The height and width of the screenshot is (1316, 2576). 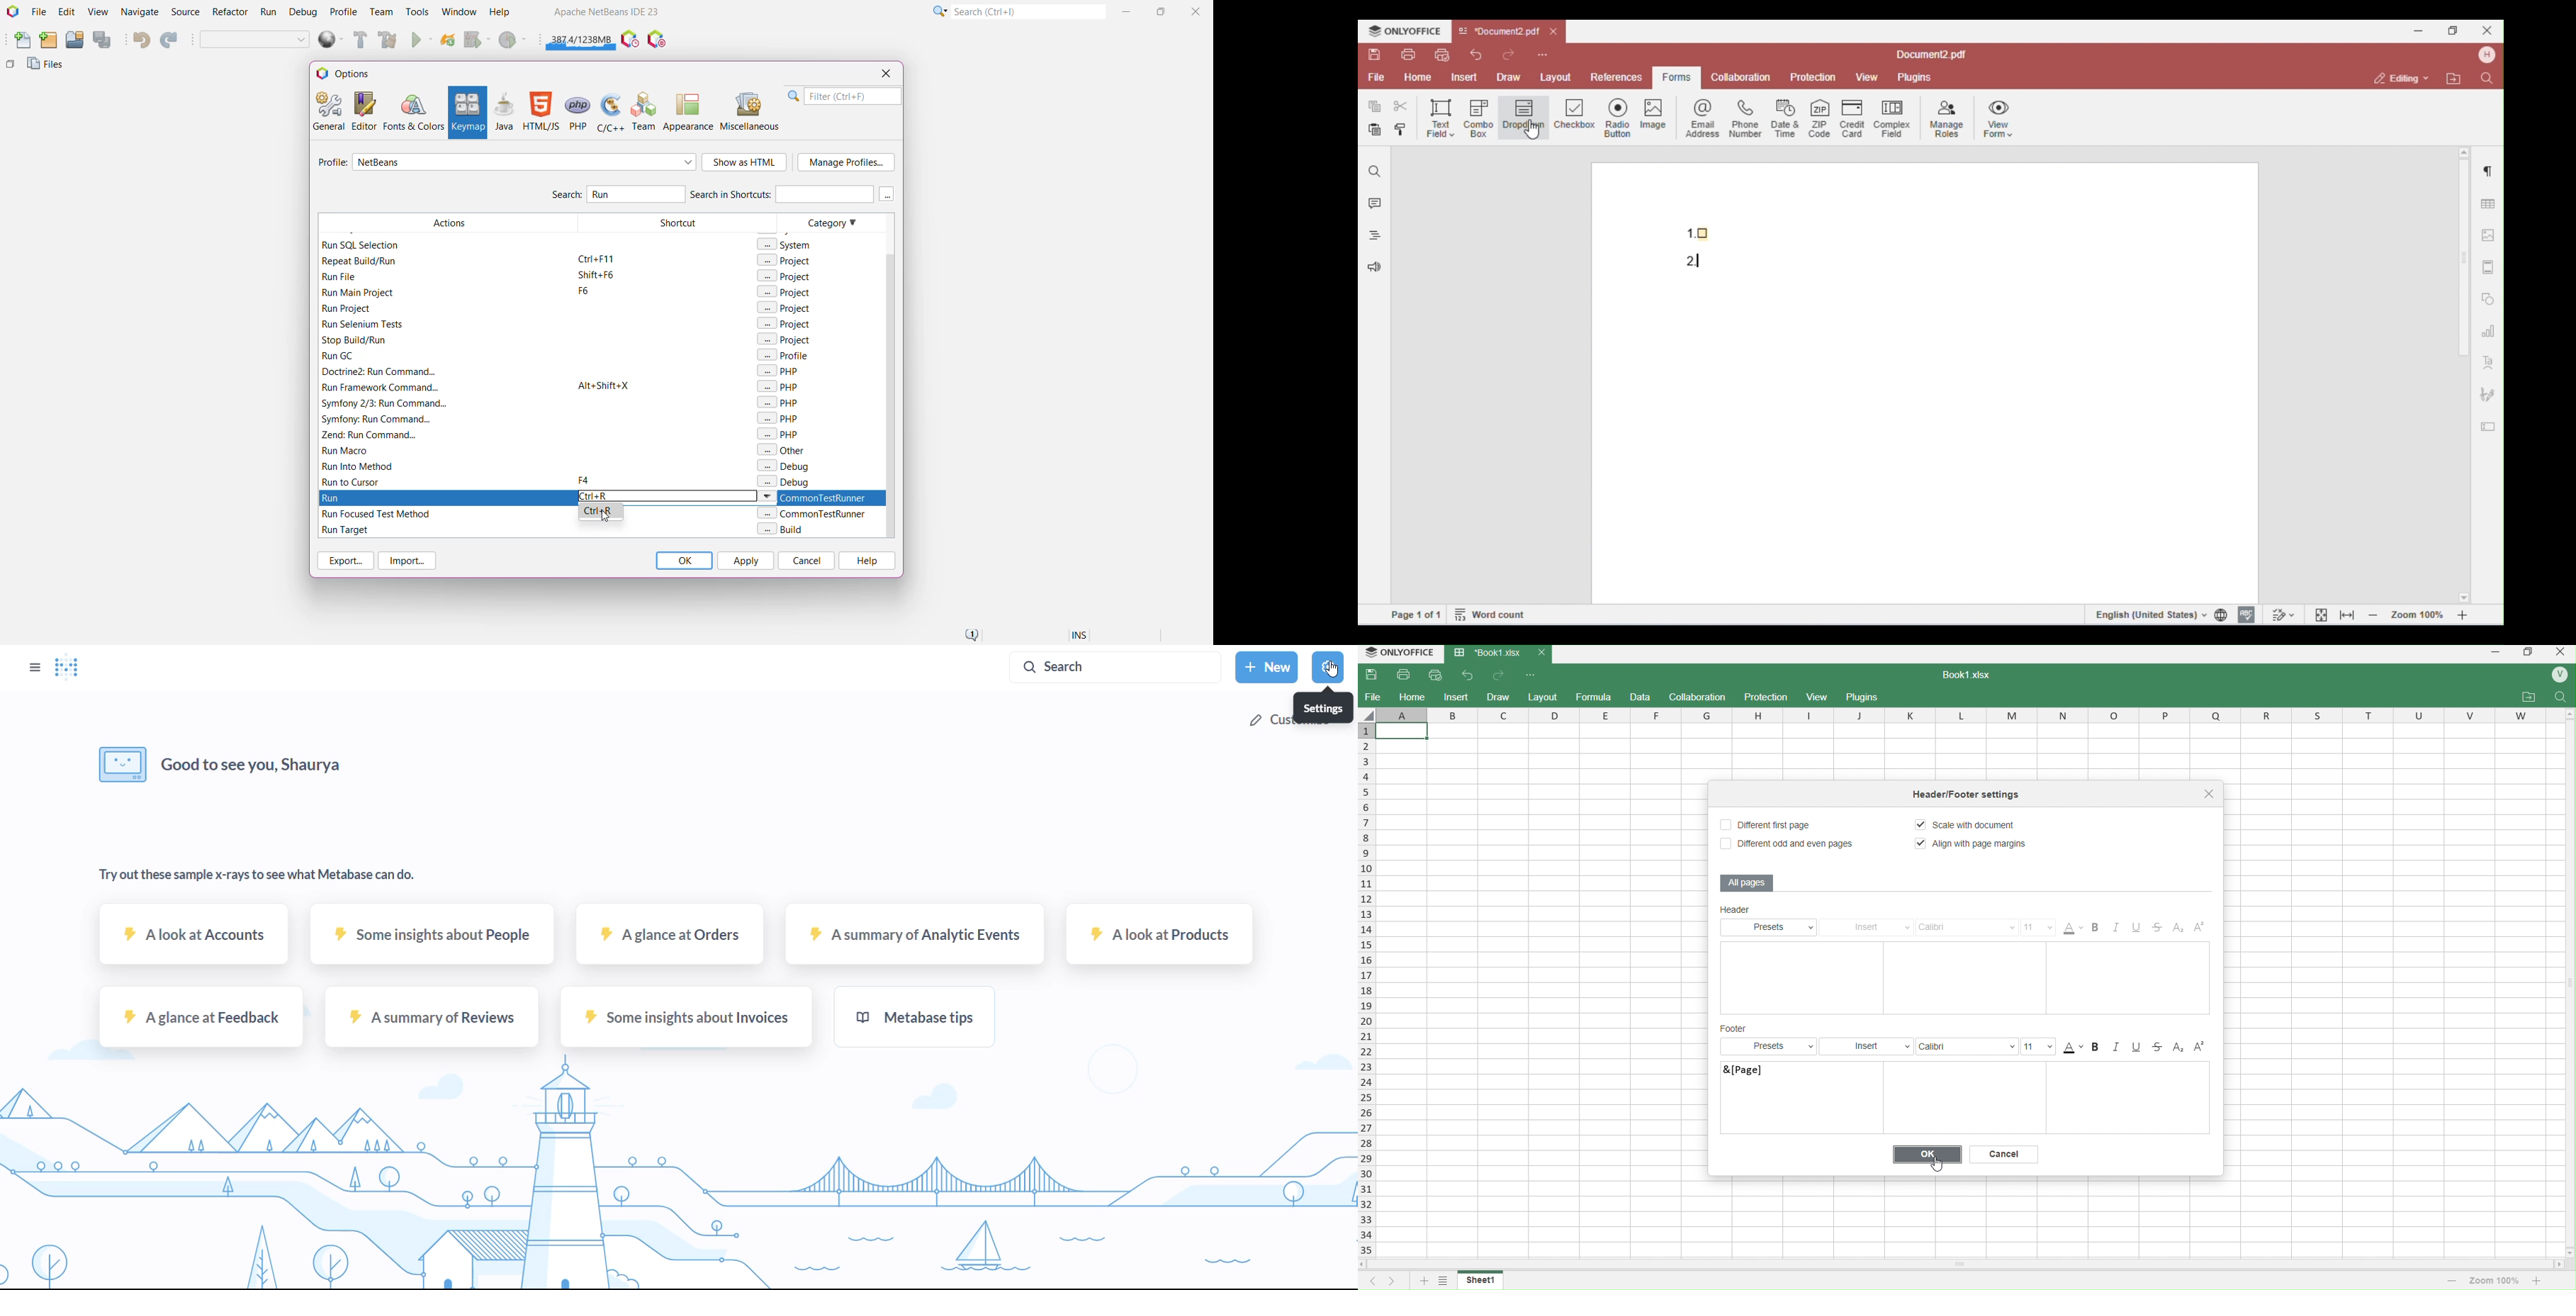 I want to click on Presets, so click(x=1772, y=927).